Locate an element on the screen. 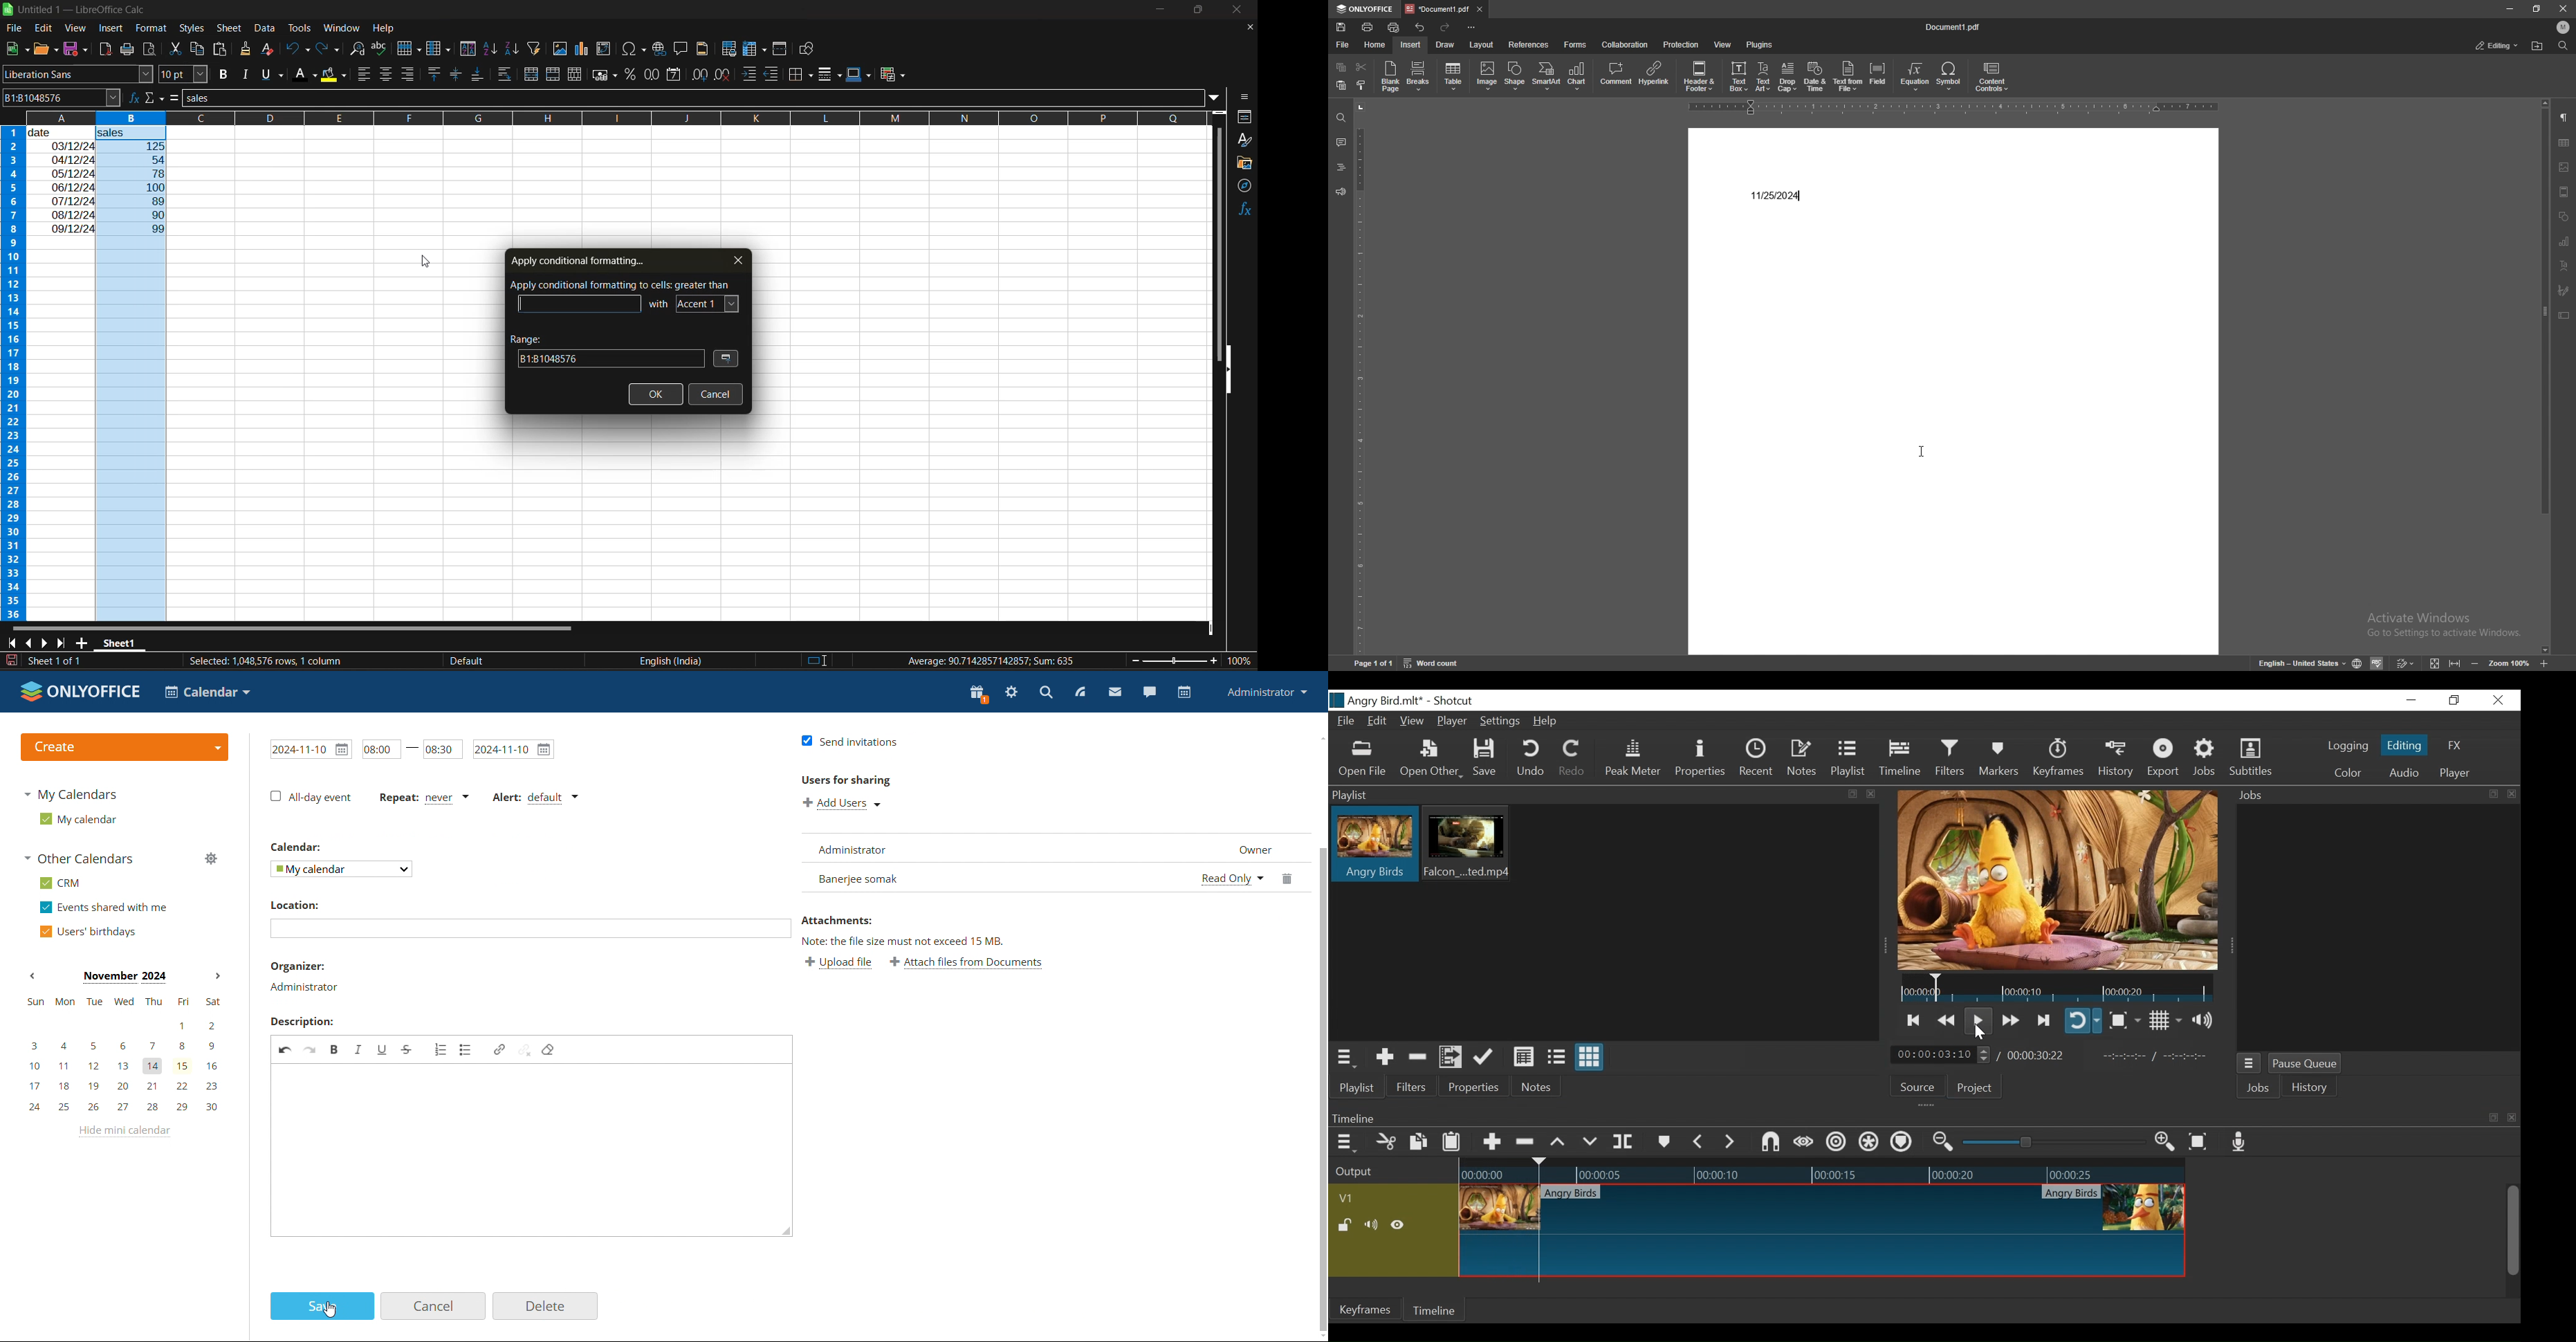 The width and height of the screenshot is (2576, 1344). Scrub while dragging is located at coordinates (1801, 1141).